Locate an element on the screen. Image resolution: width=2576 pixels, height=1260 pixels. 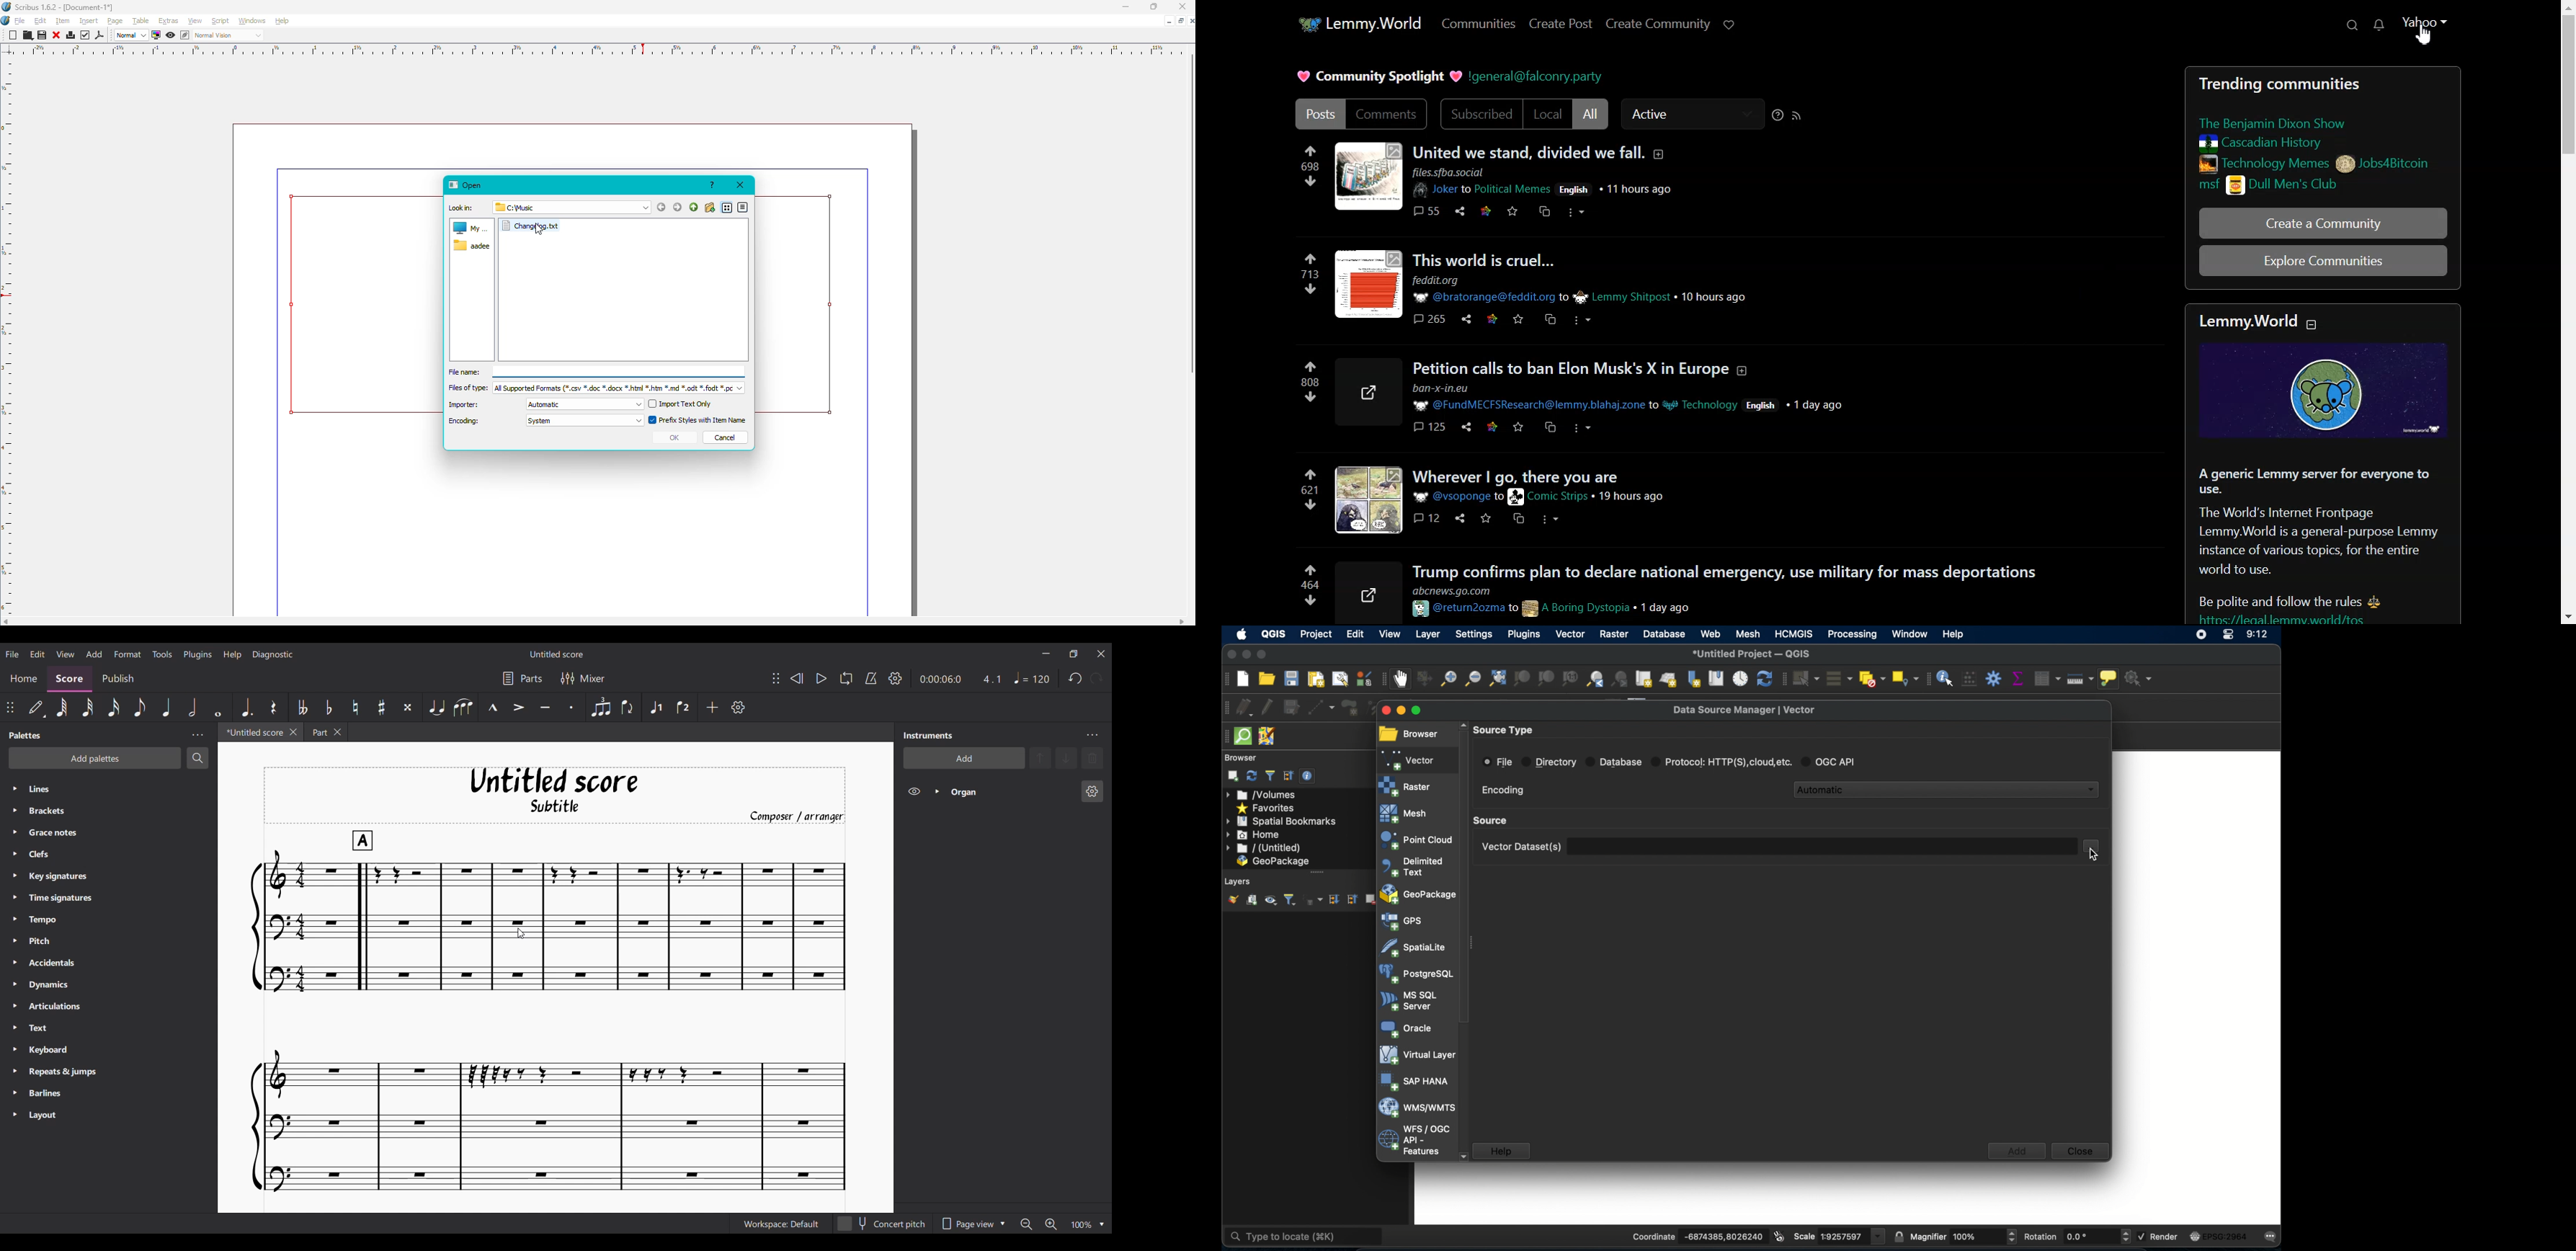
Toggle for concert pitch is located at coordinates (882, 1224).